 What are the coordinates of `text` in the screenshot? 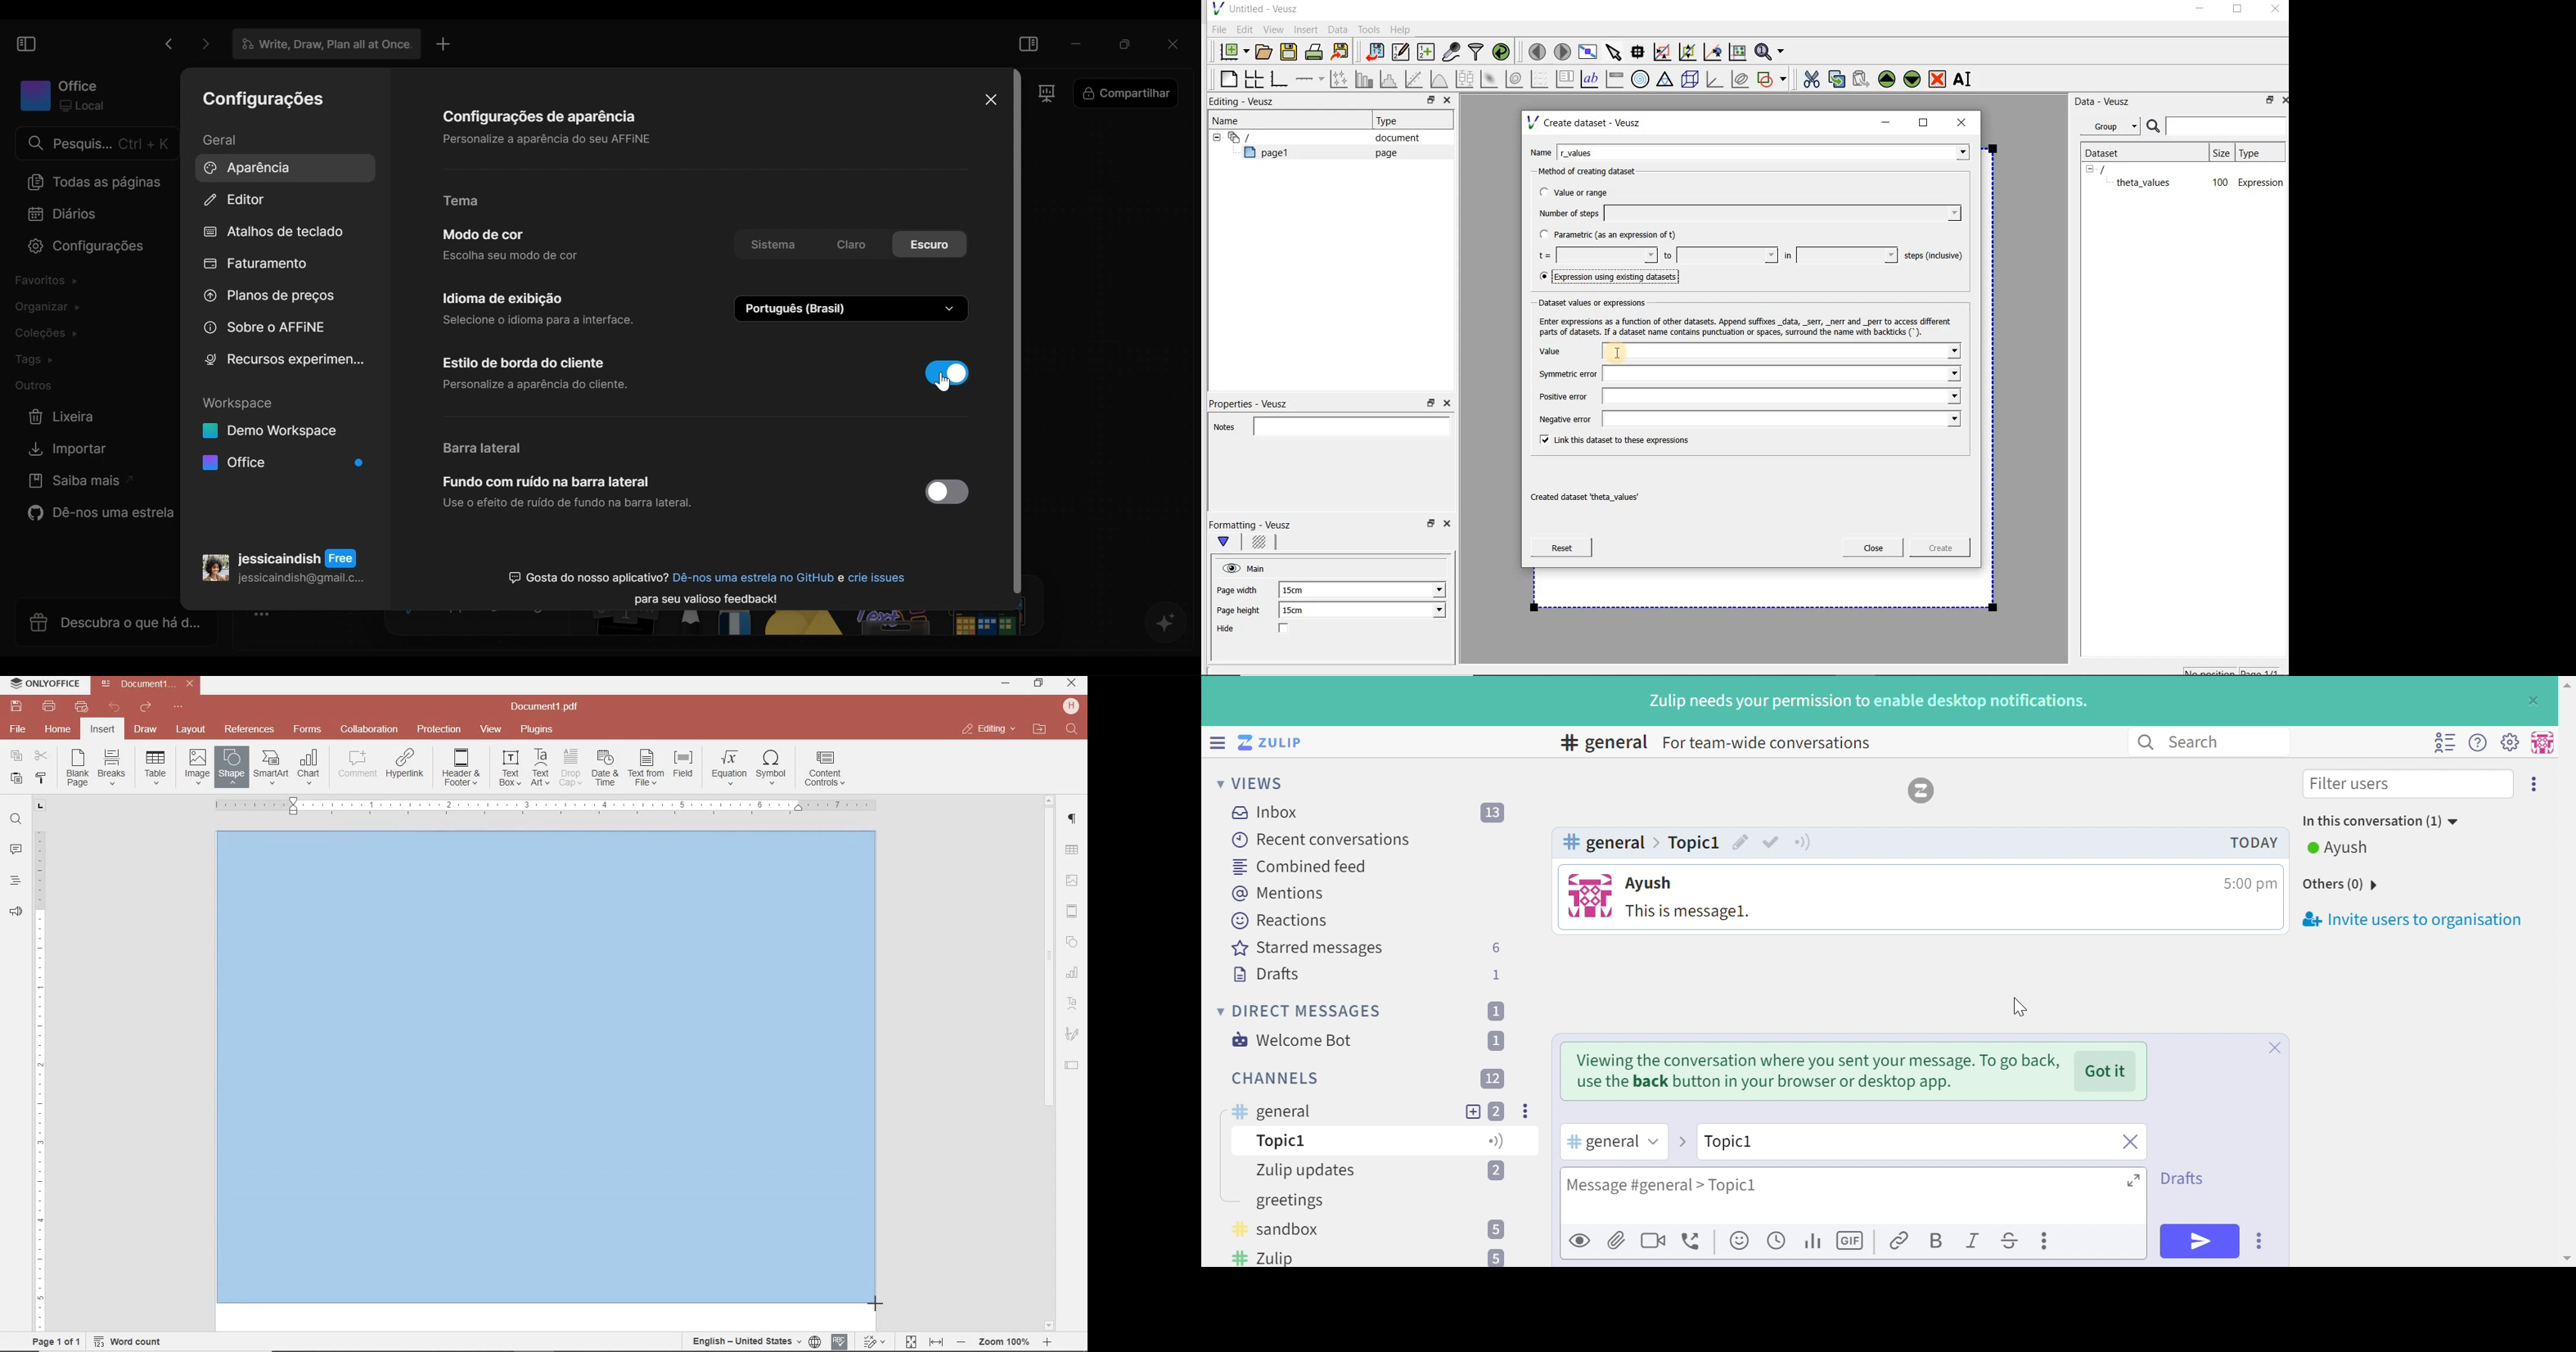 It's located at (706, 582).